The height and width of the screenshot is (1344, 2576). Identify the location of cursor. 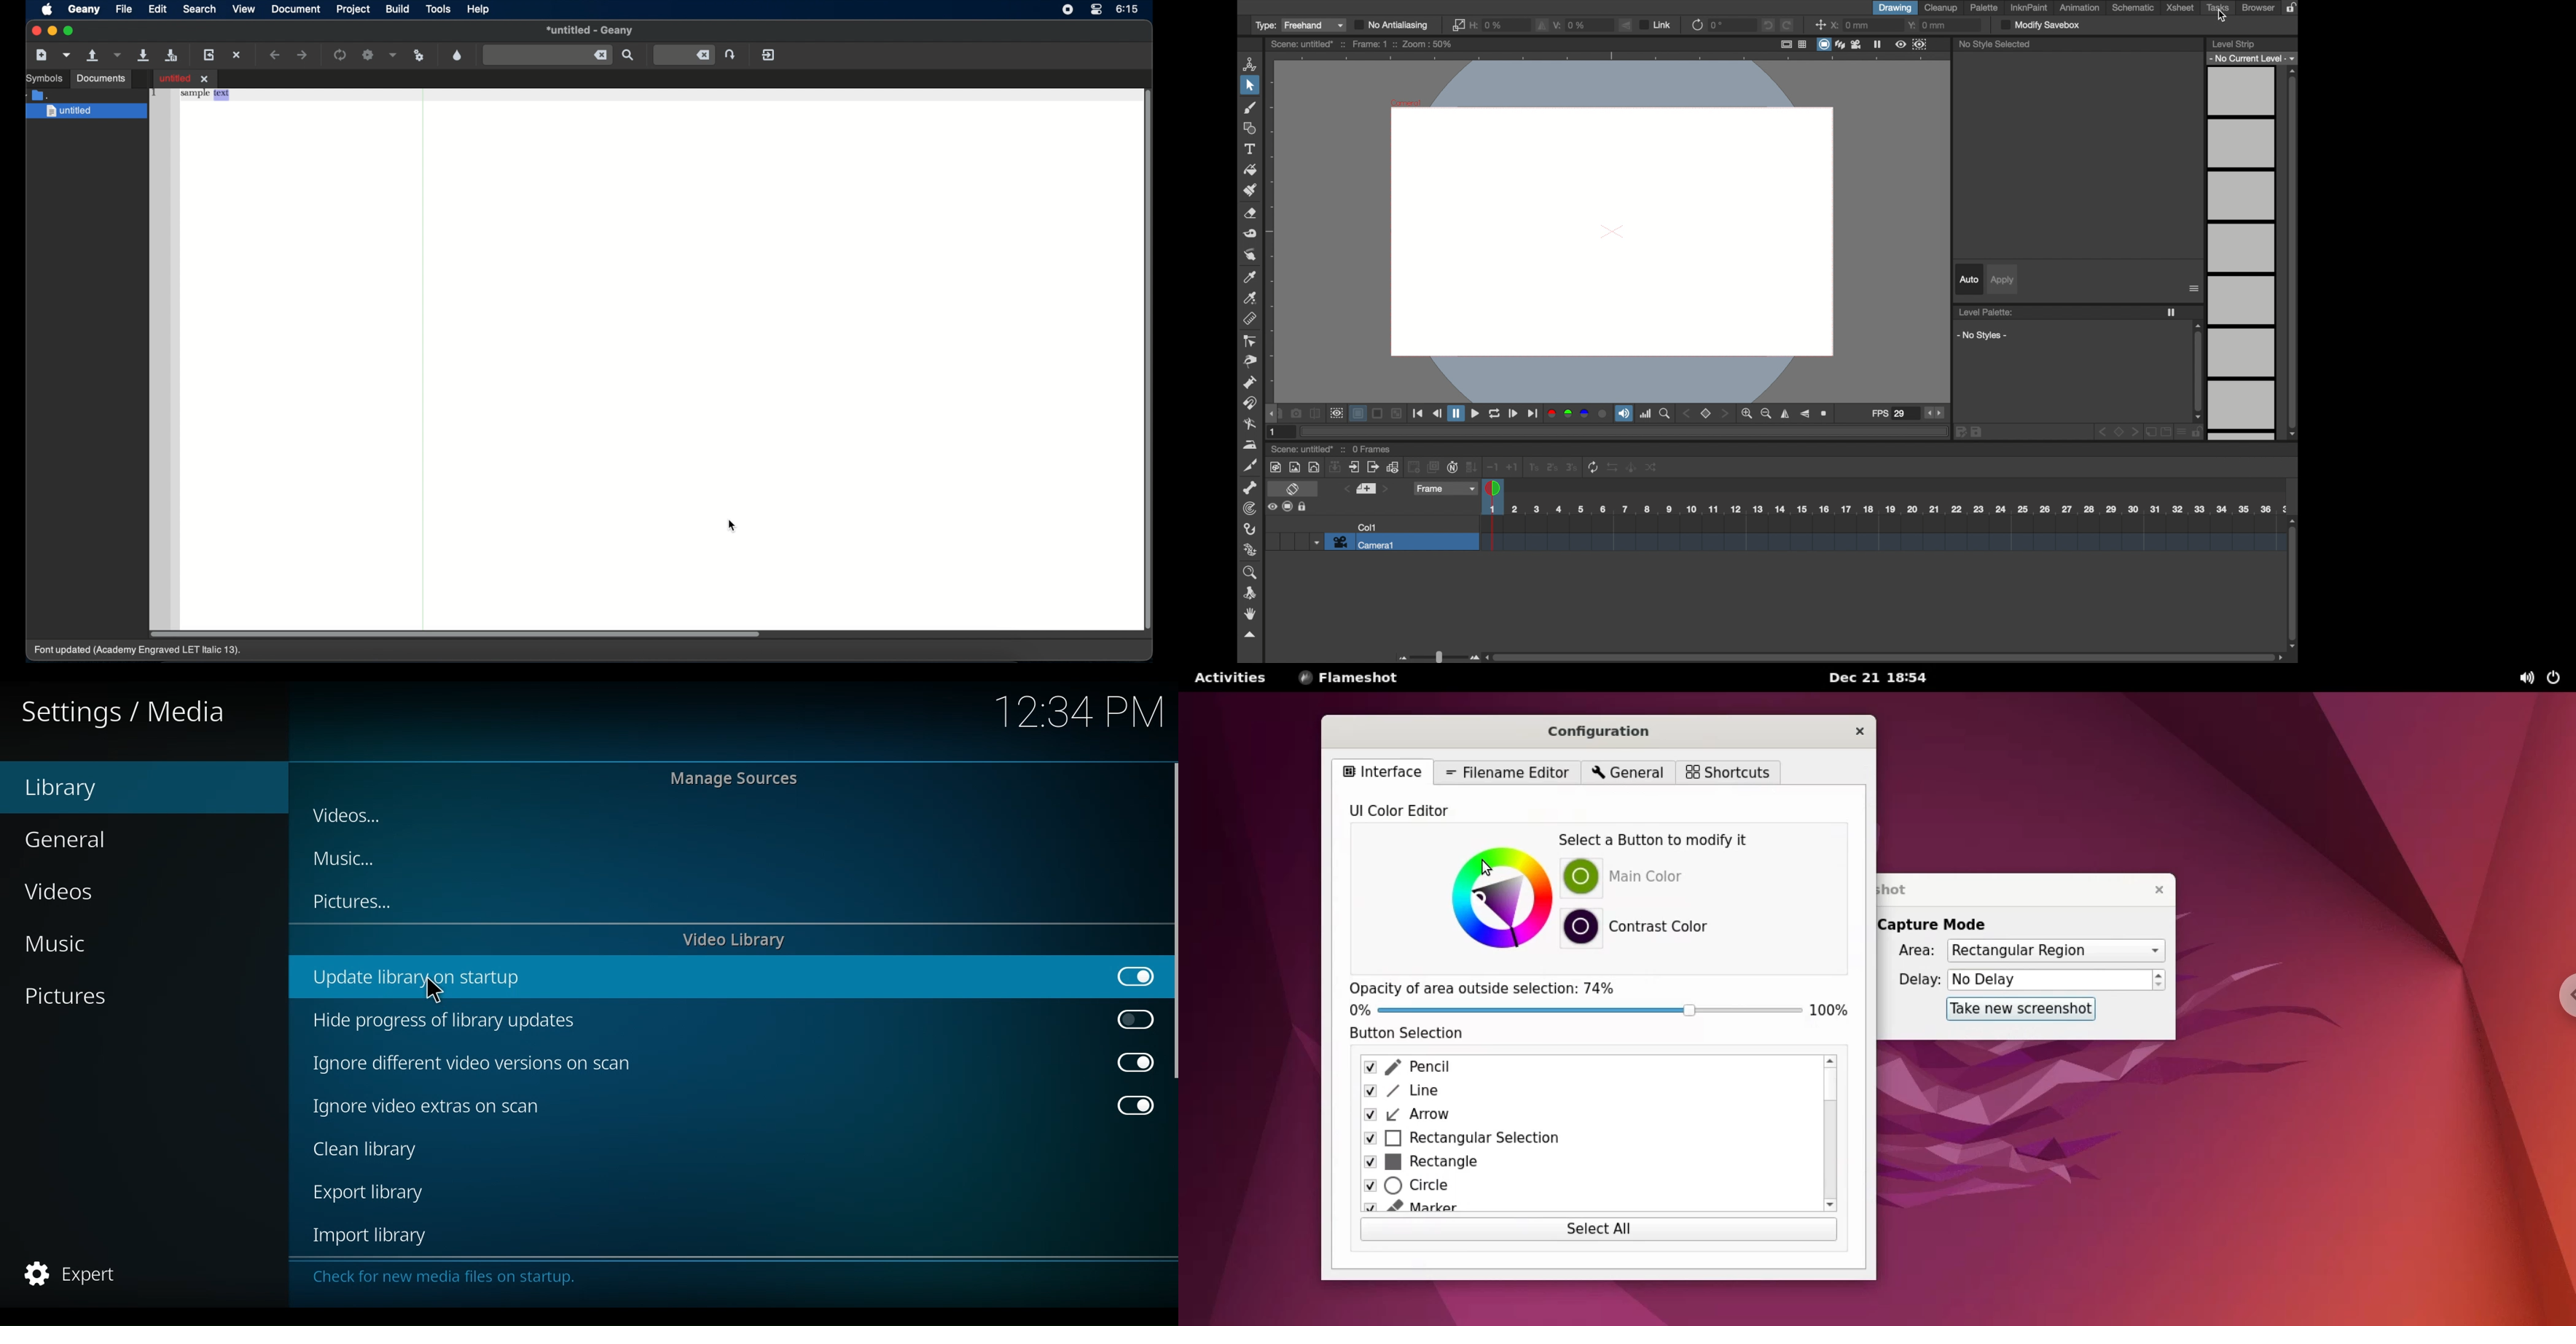
(439, 989).